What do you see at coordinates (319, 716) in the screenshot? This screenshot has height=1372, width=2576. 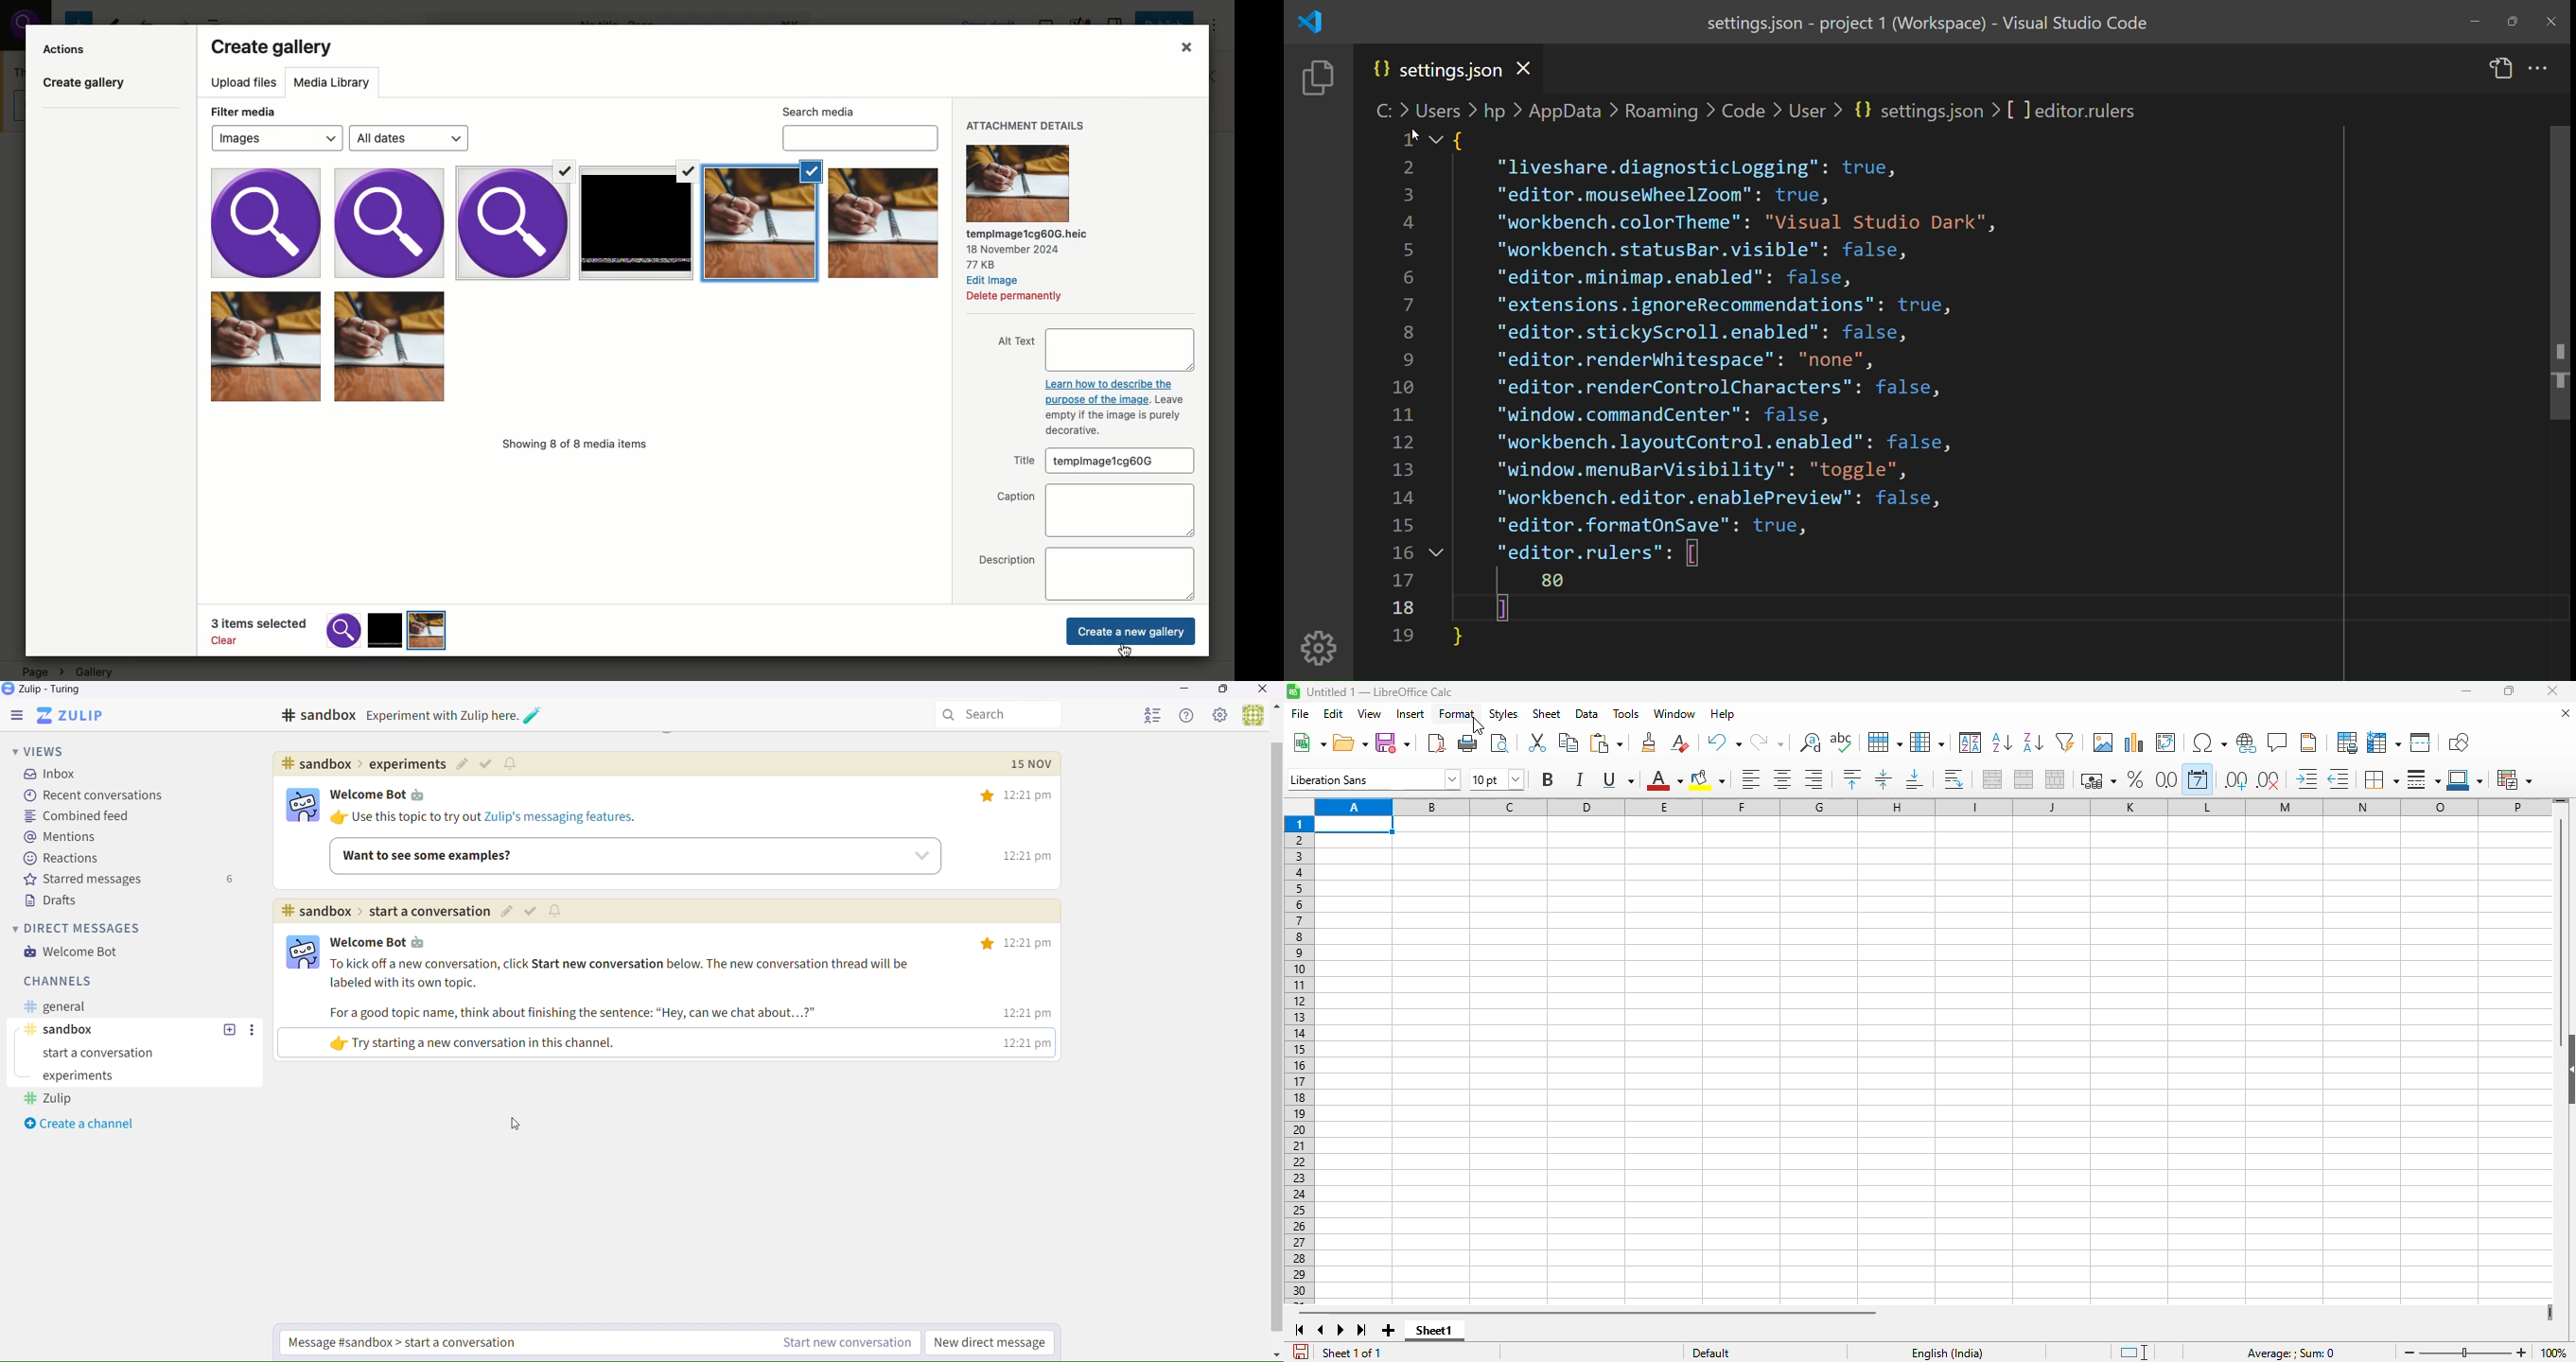 I see `#sandbox` at bounding box center [319, 716].